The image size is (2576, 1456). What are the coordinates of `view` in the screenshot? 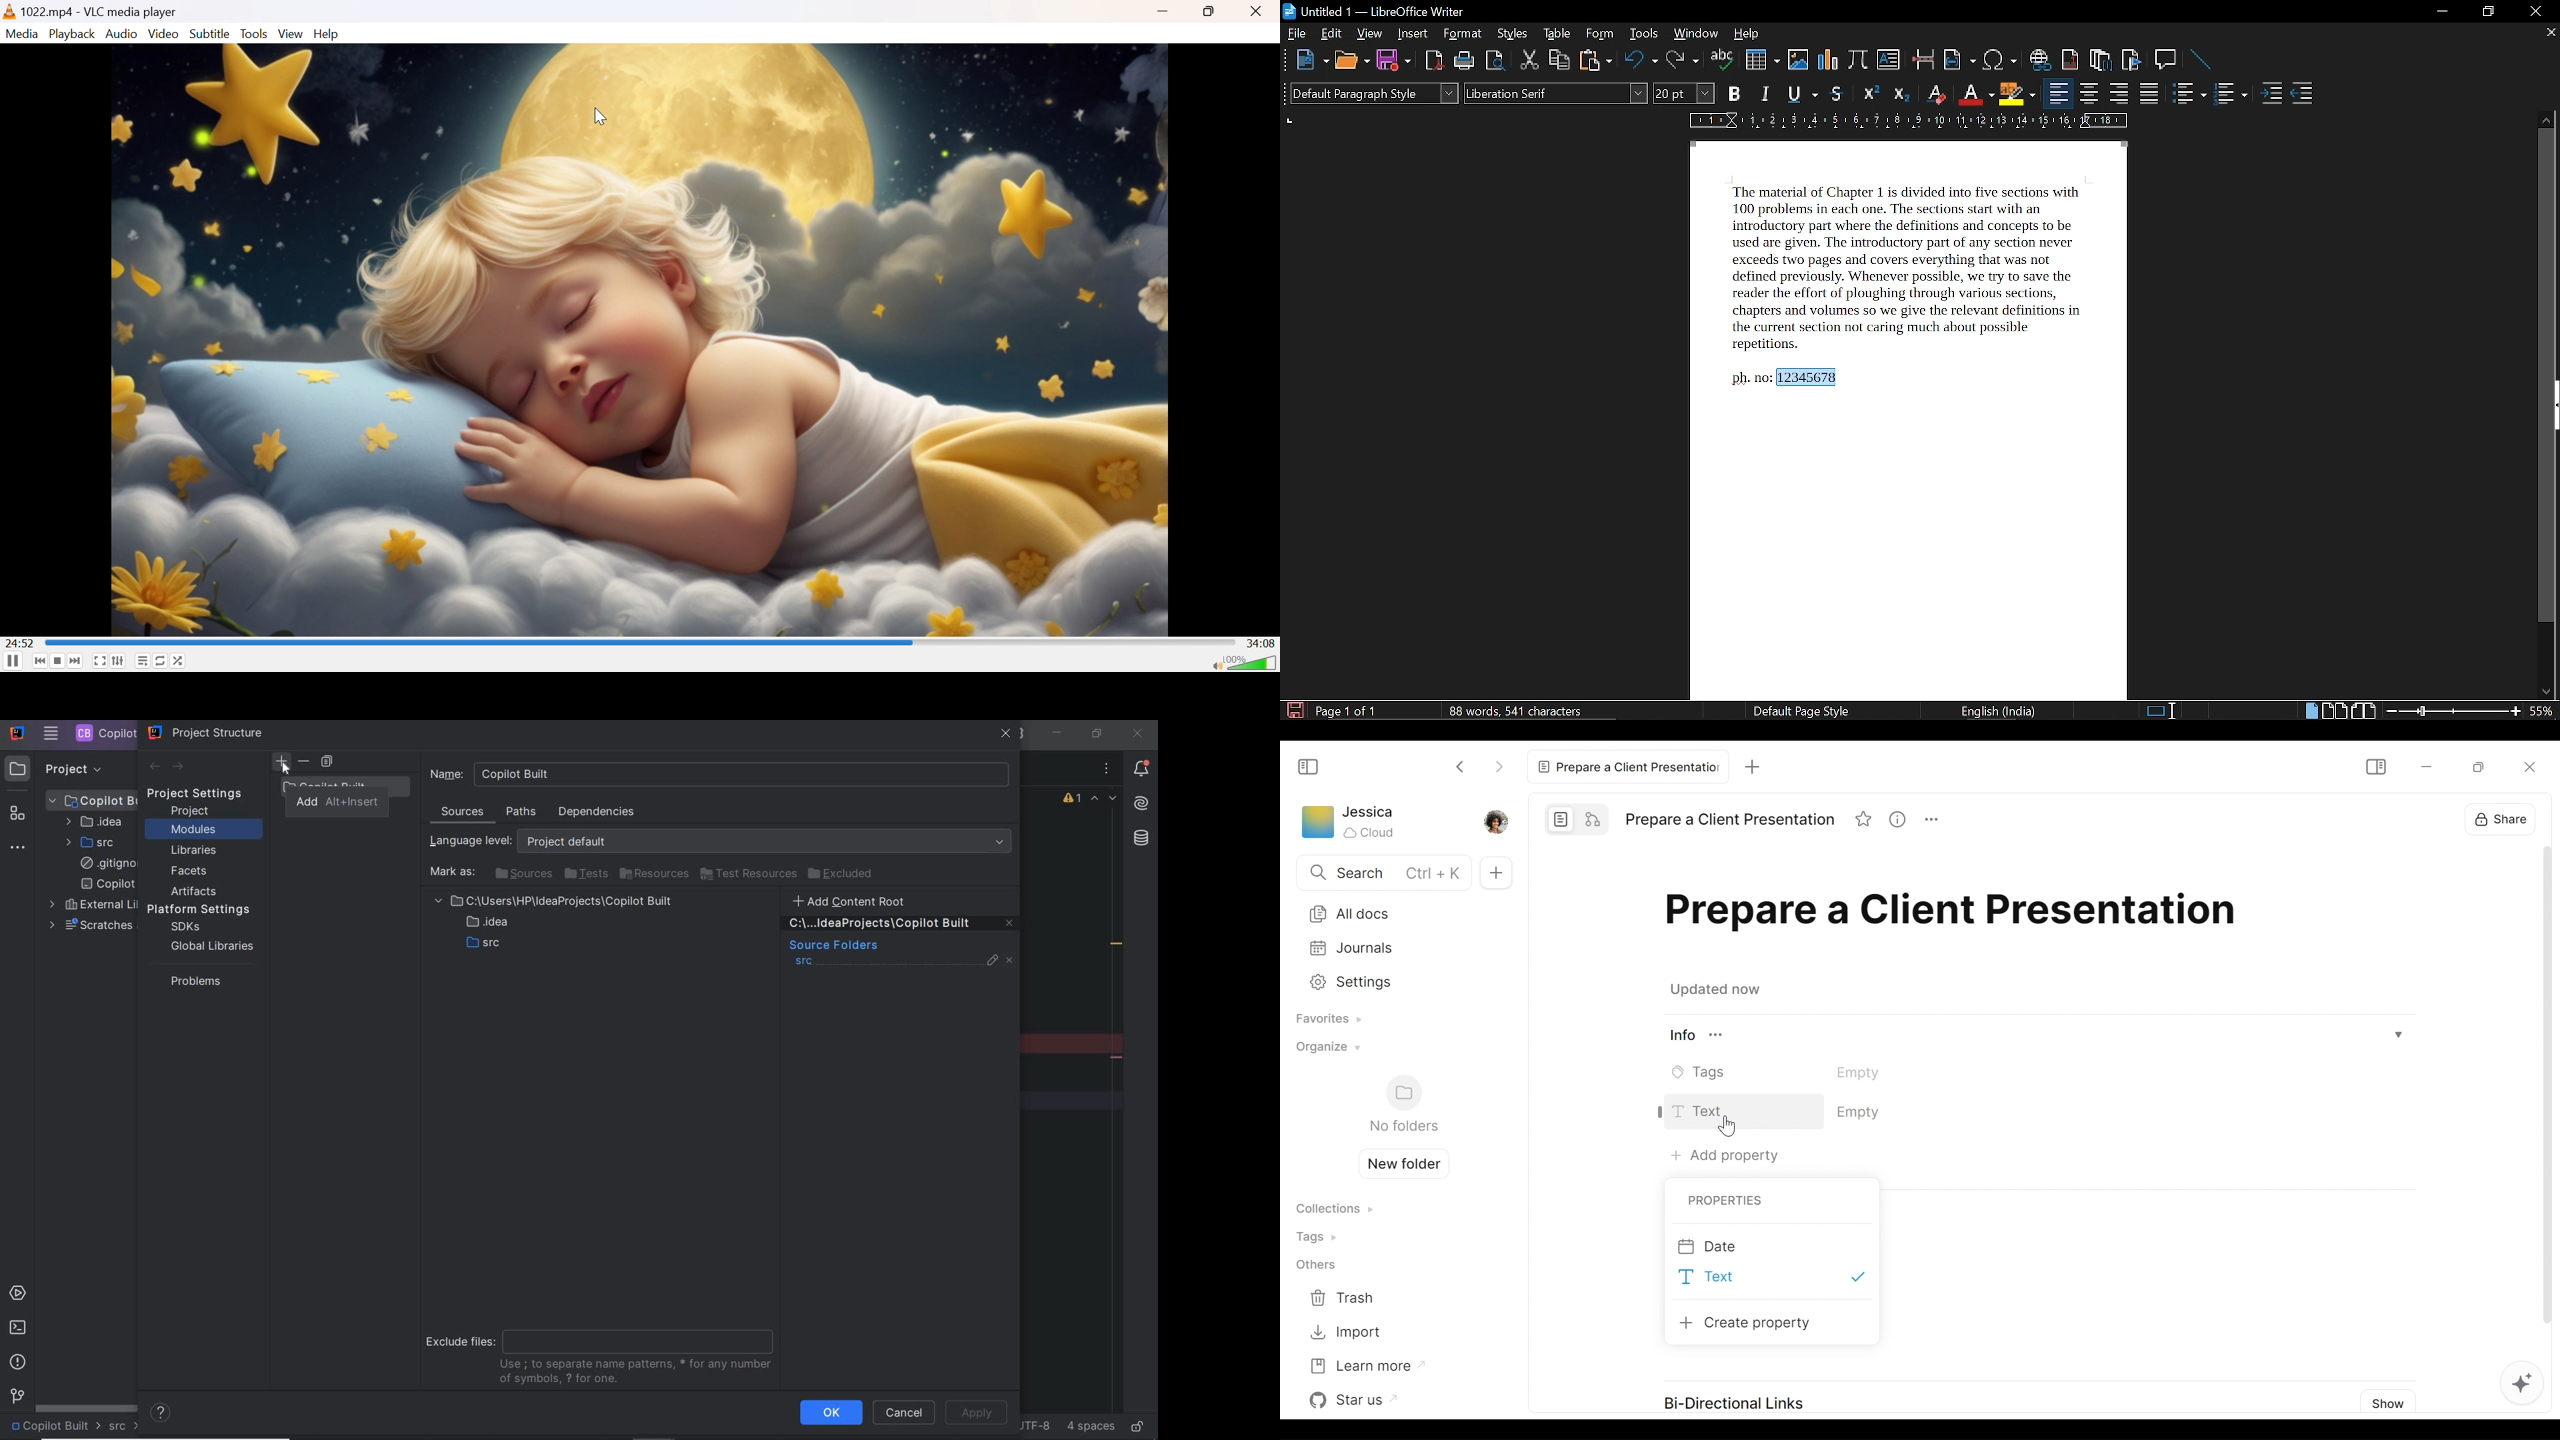 It's located at (1370, 35).